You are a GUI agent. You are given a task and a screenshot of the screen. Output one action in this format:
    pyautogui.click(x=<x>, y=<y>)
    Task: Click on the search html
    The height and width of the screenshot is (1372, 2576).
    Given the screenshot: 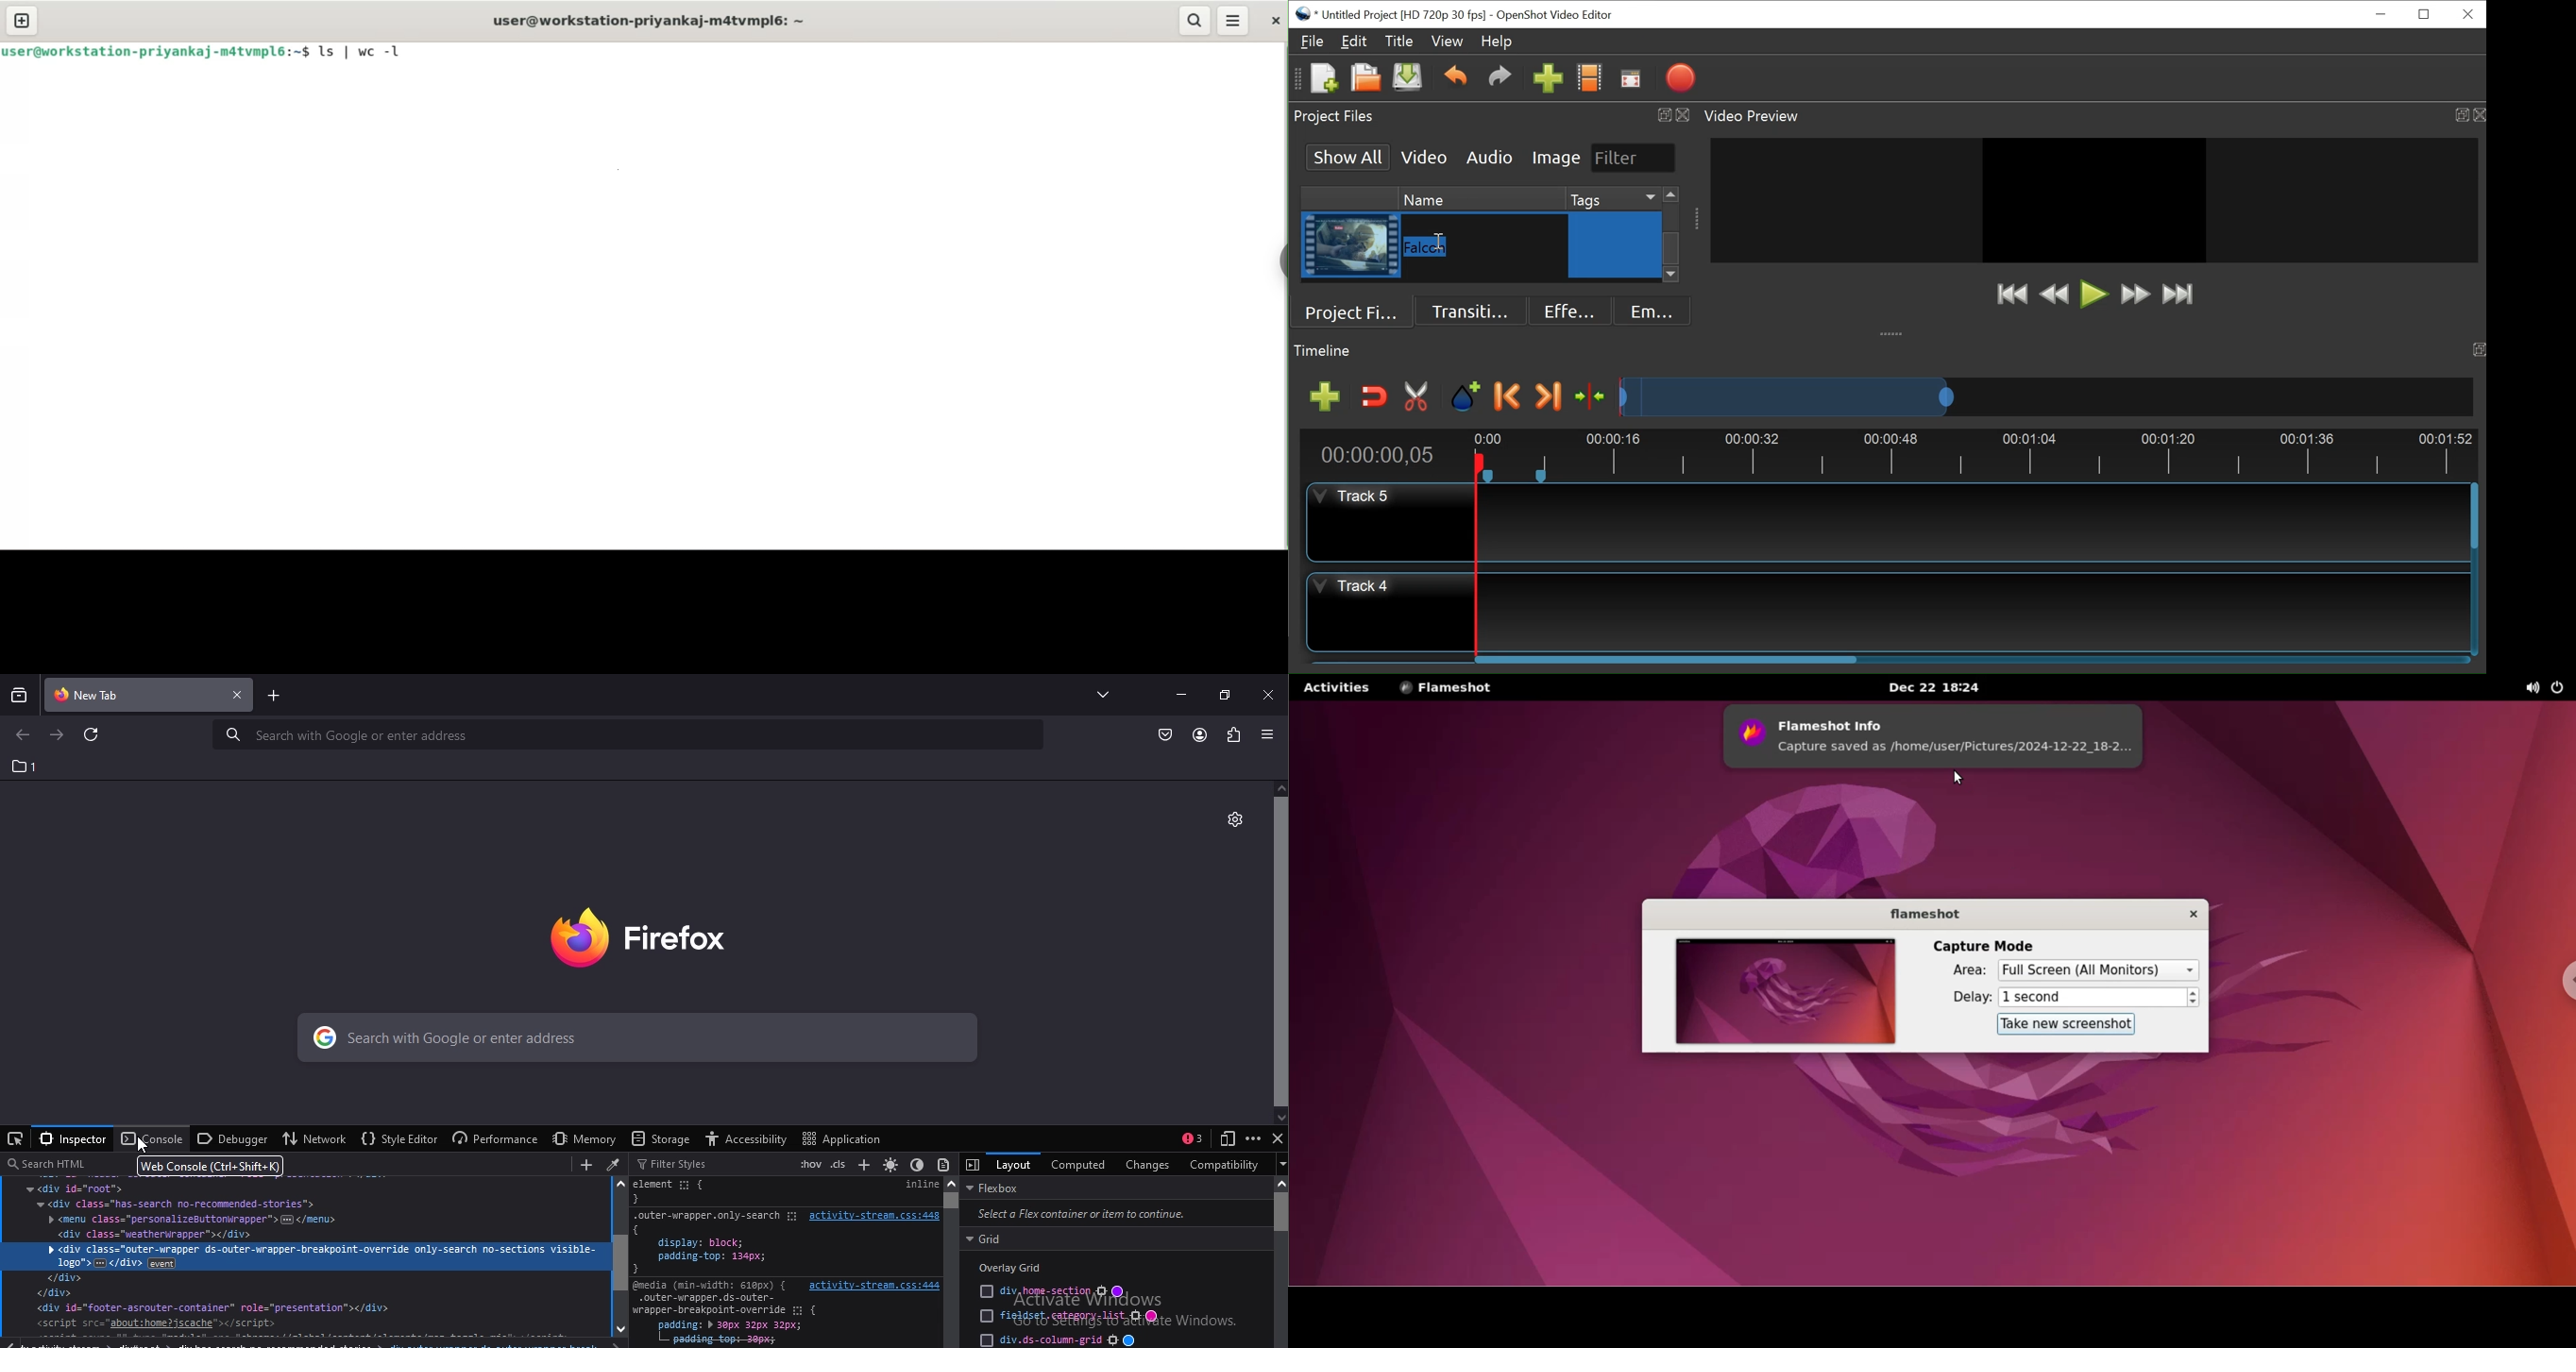 What is the action you would take?
    pyautogui.click(x=49, y=1163)
    